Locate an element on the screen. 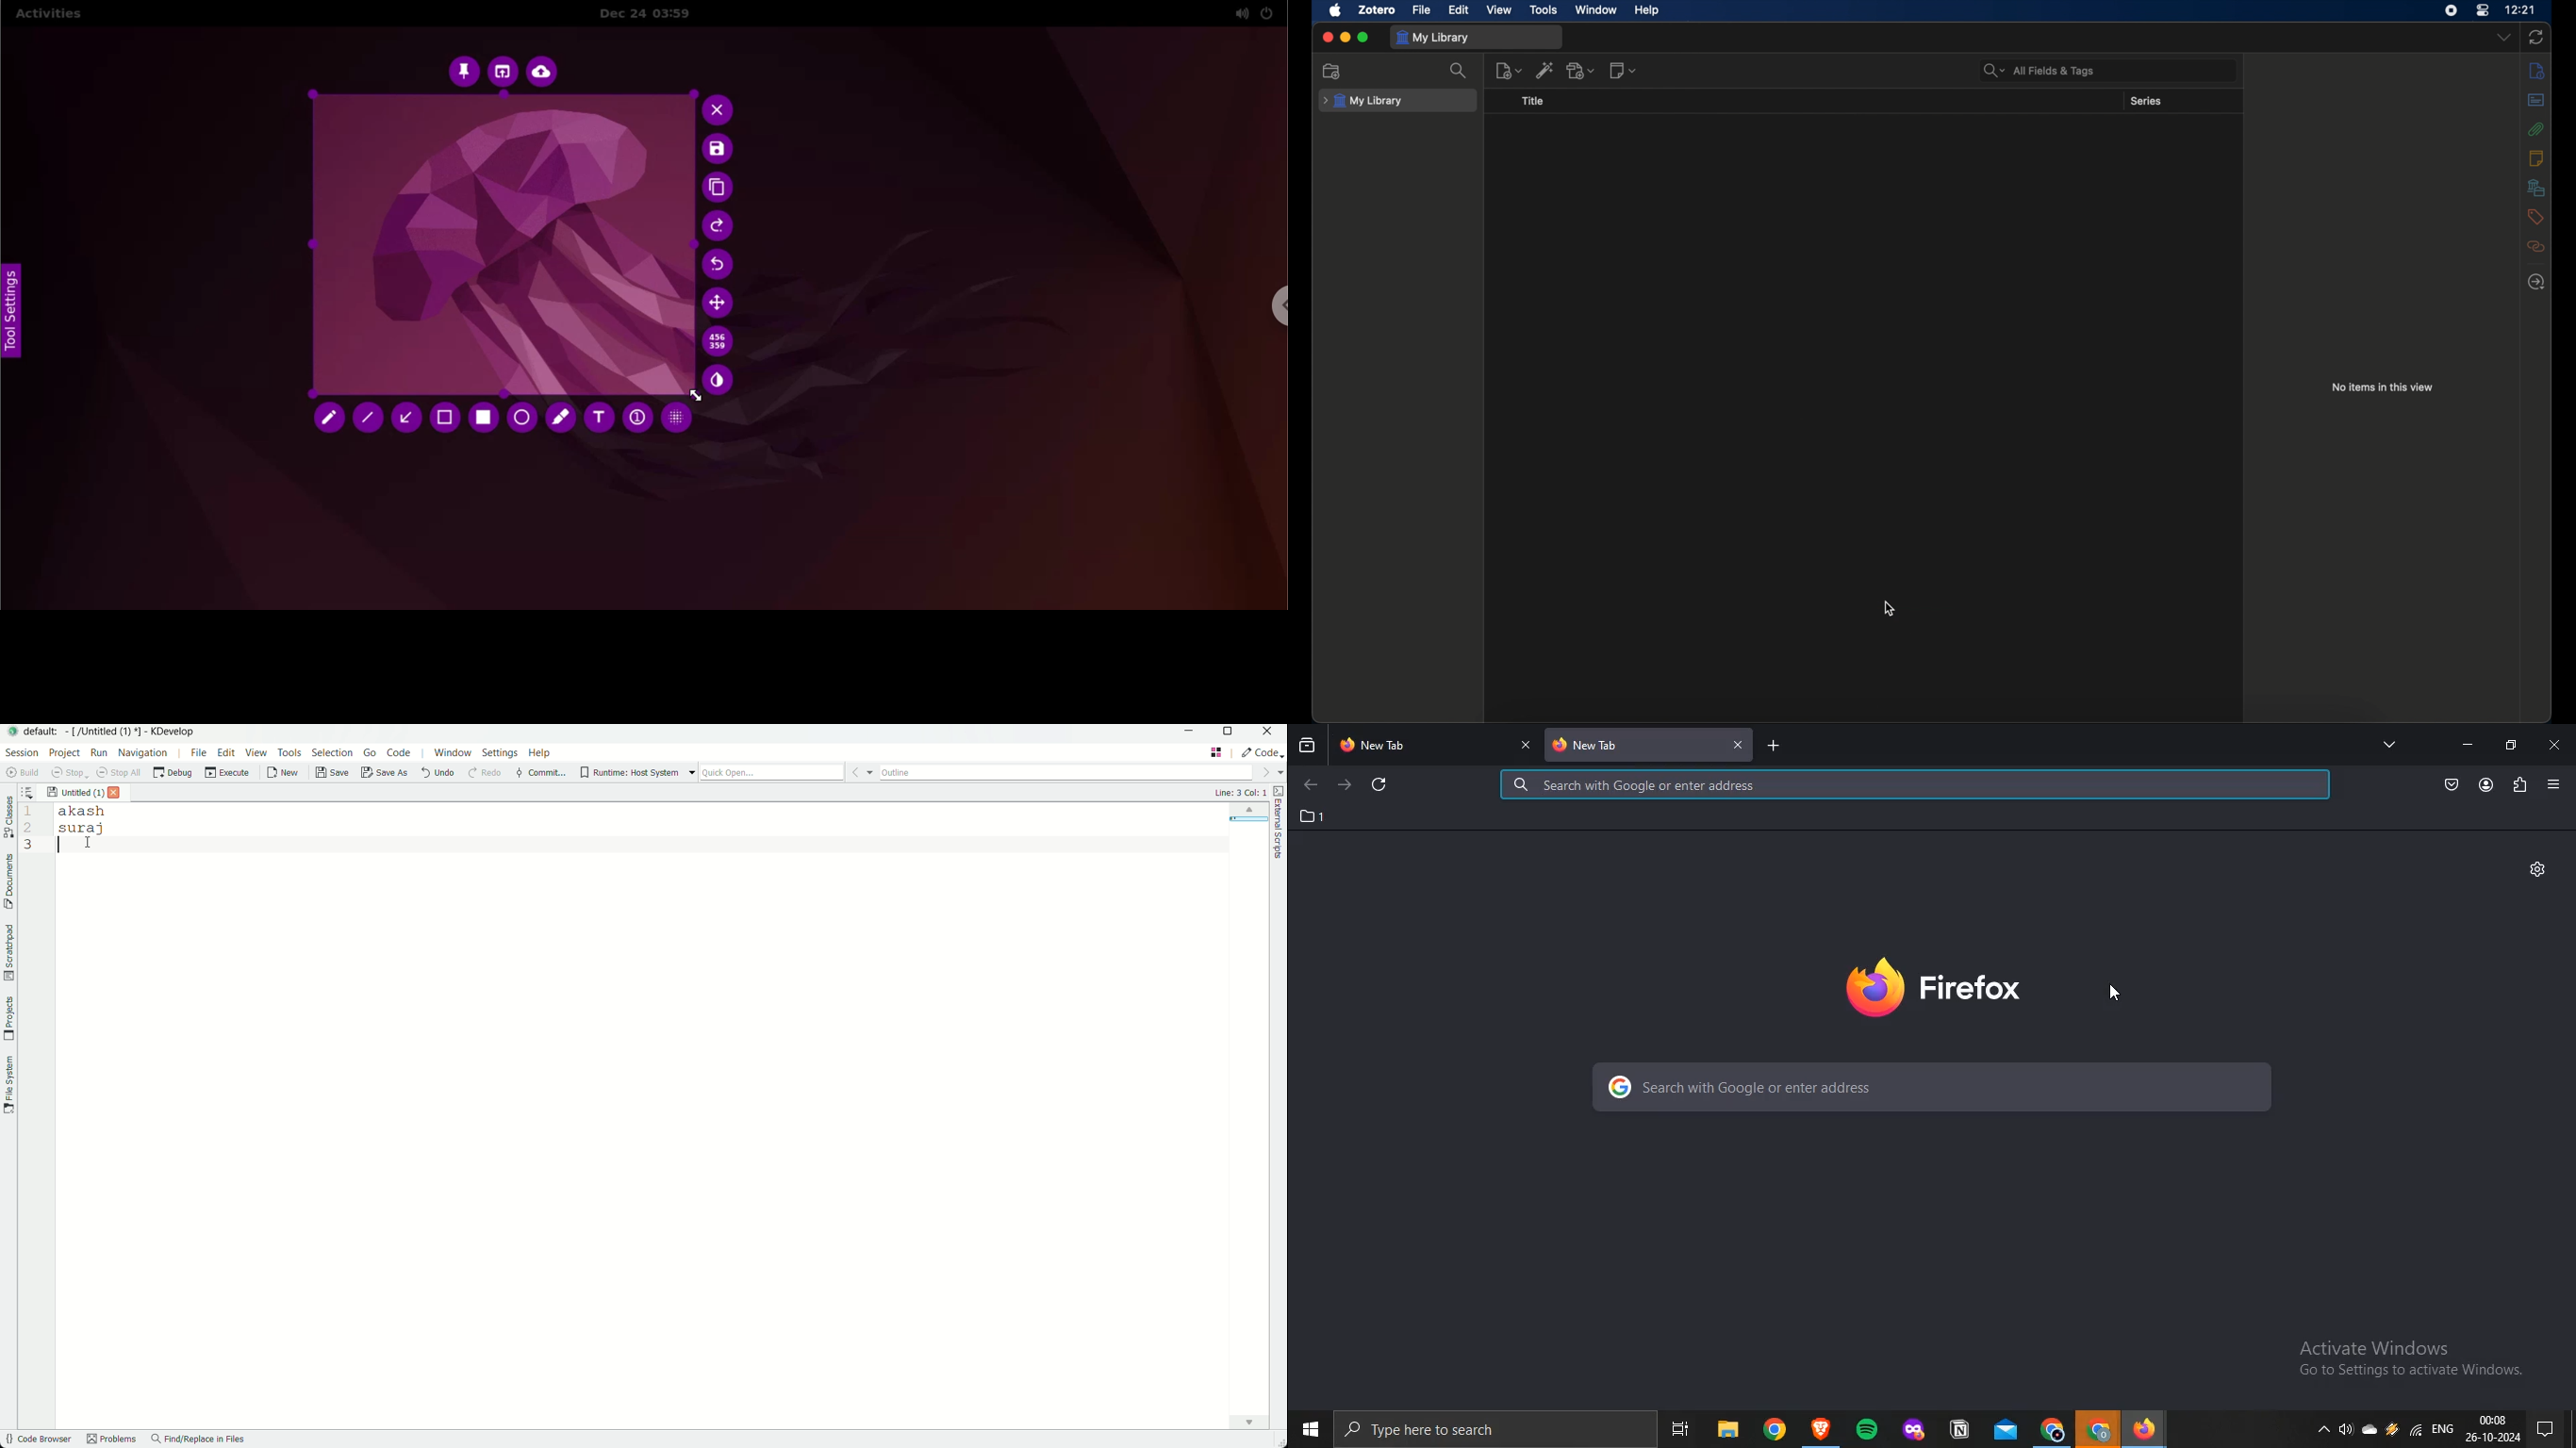  screen recorder is located at coordinates (2451, 11).